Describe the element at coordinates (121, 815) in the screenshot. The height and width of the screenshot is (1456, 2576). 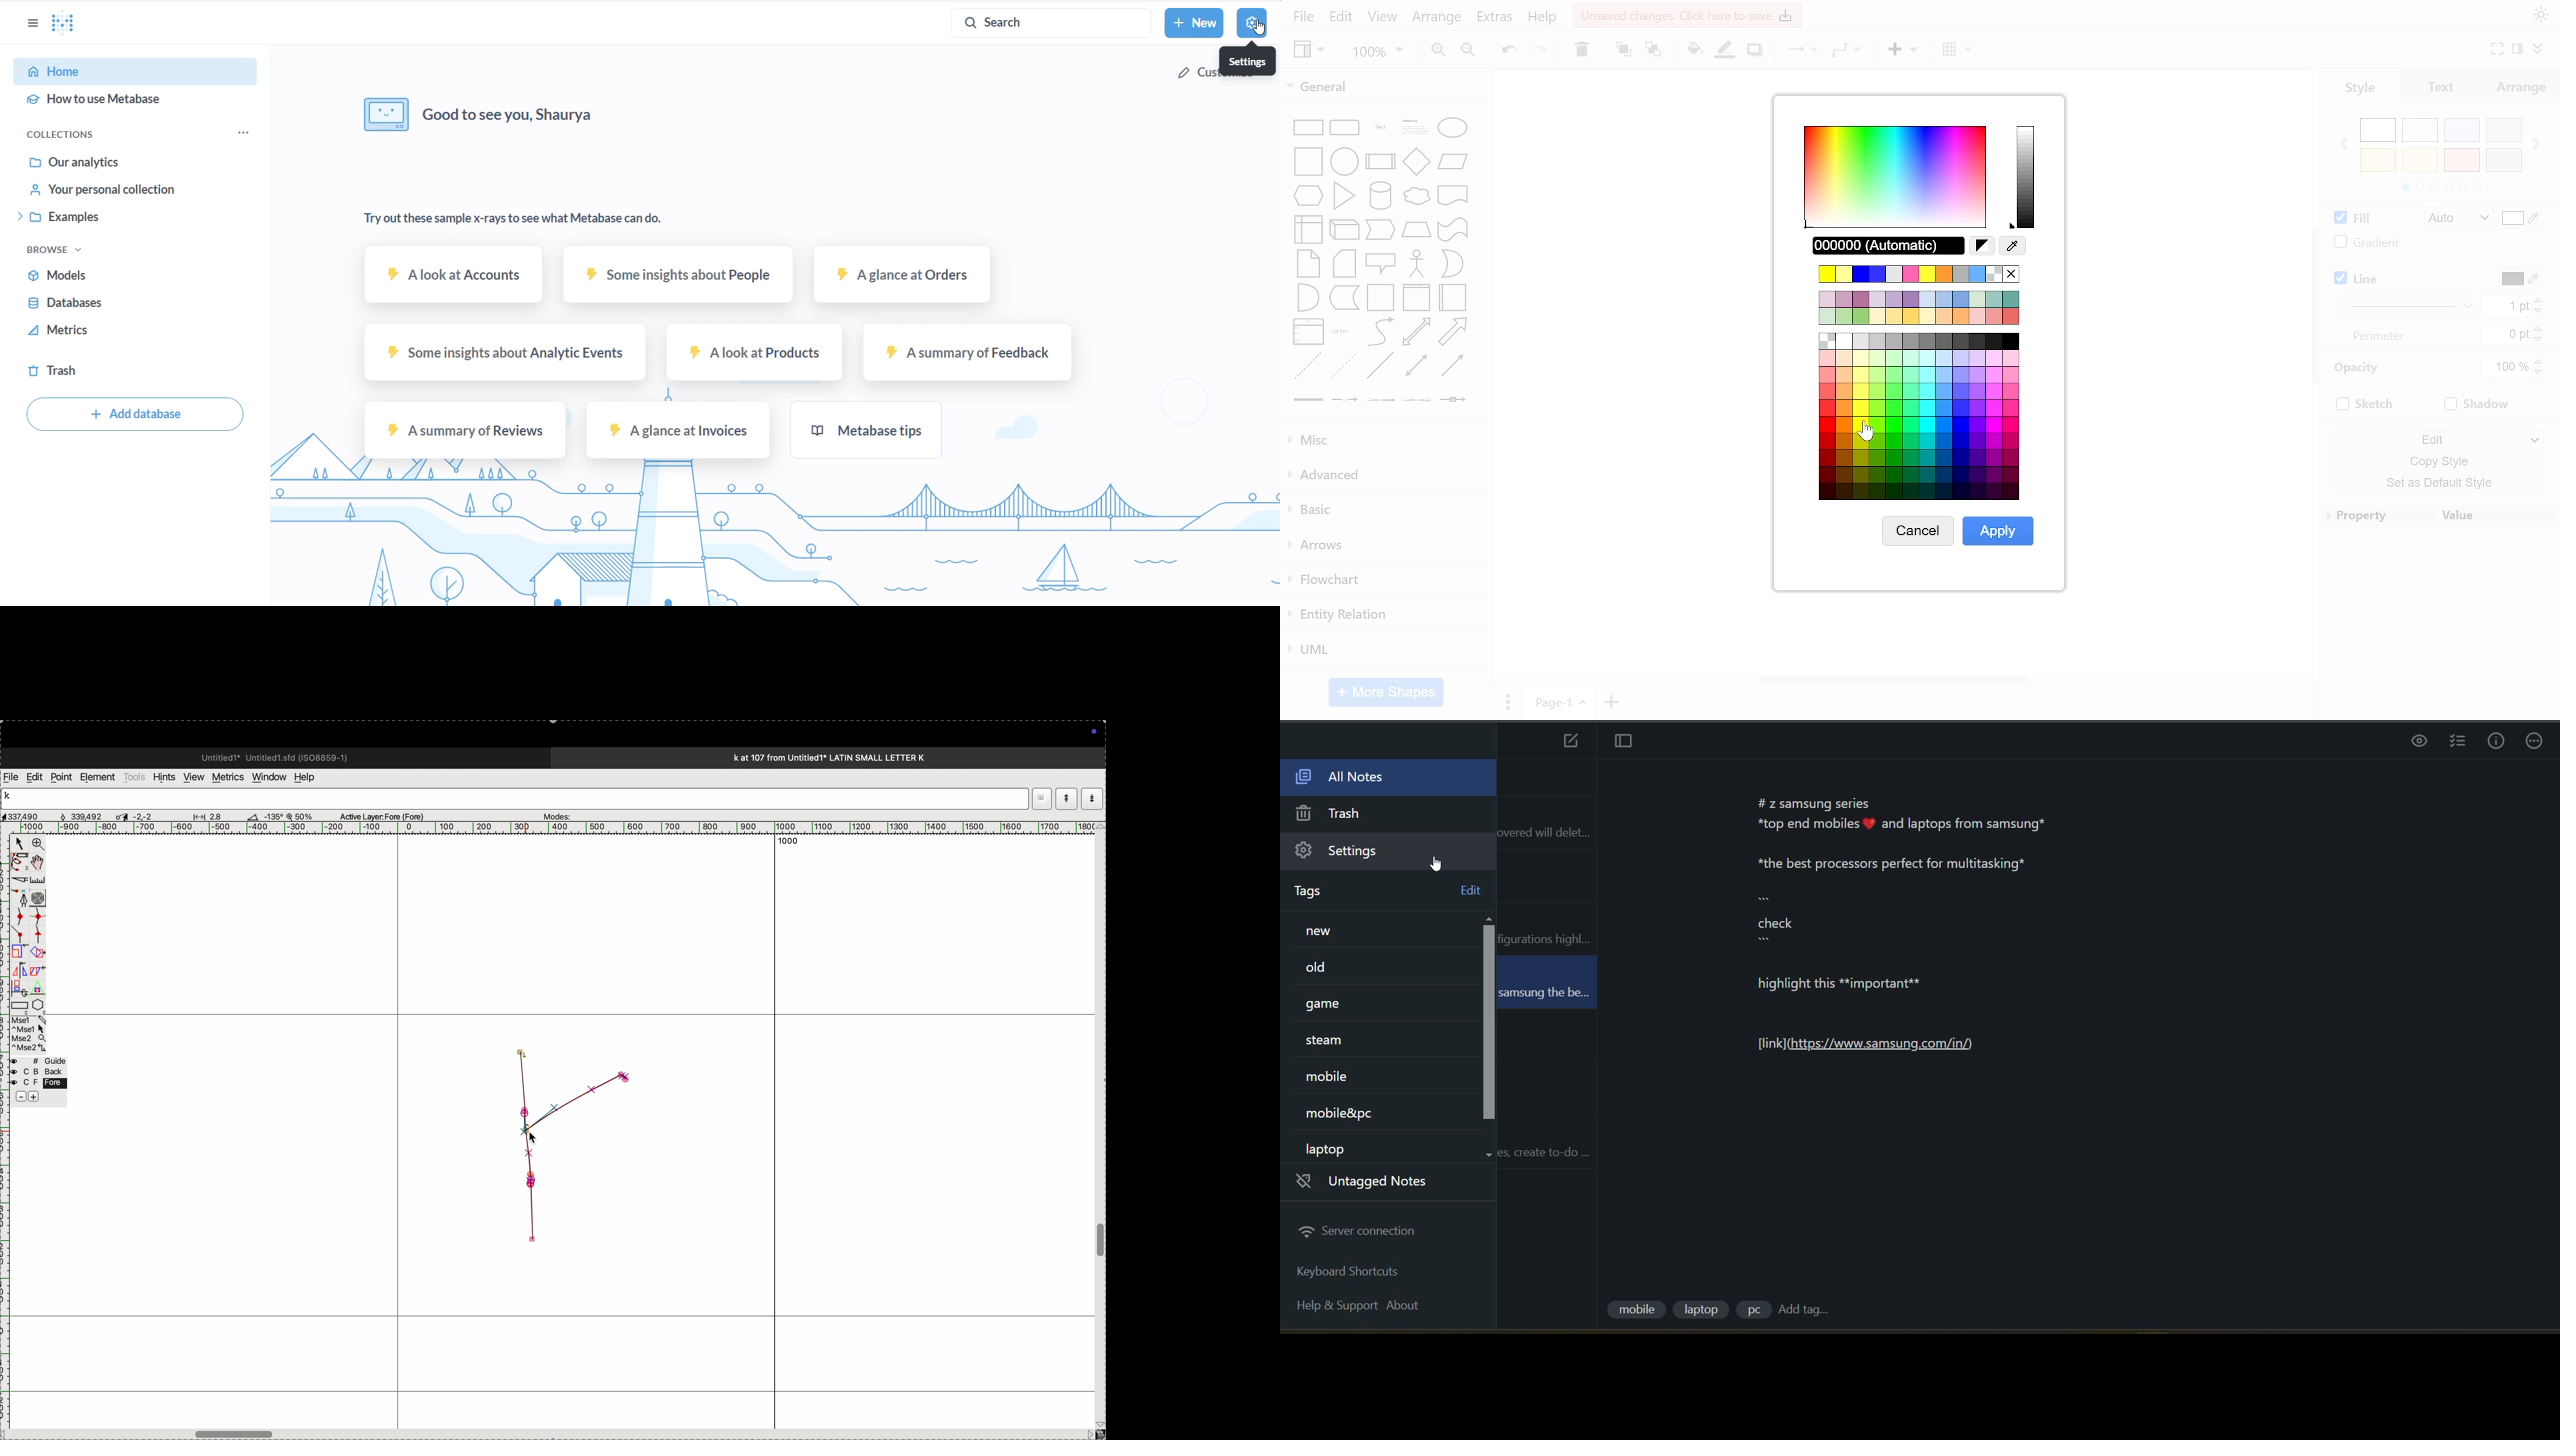
I see `cursor` at that location.